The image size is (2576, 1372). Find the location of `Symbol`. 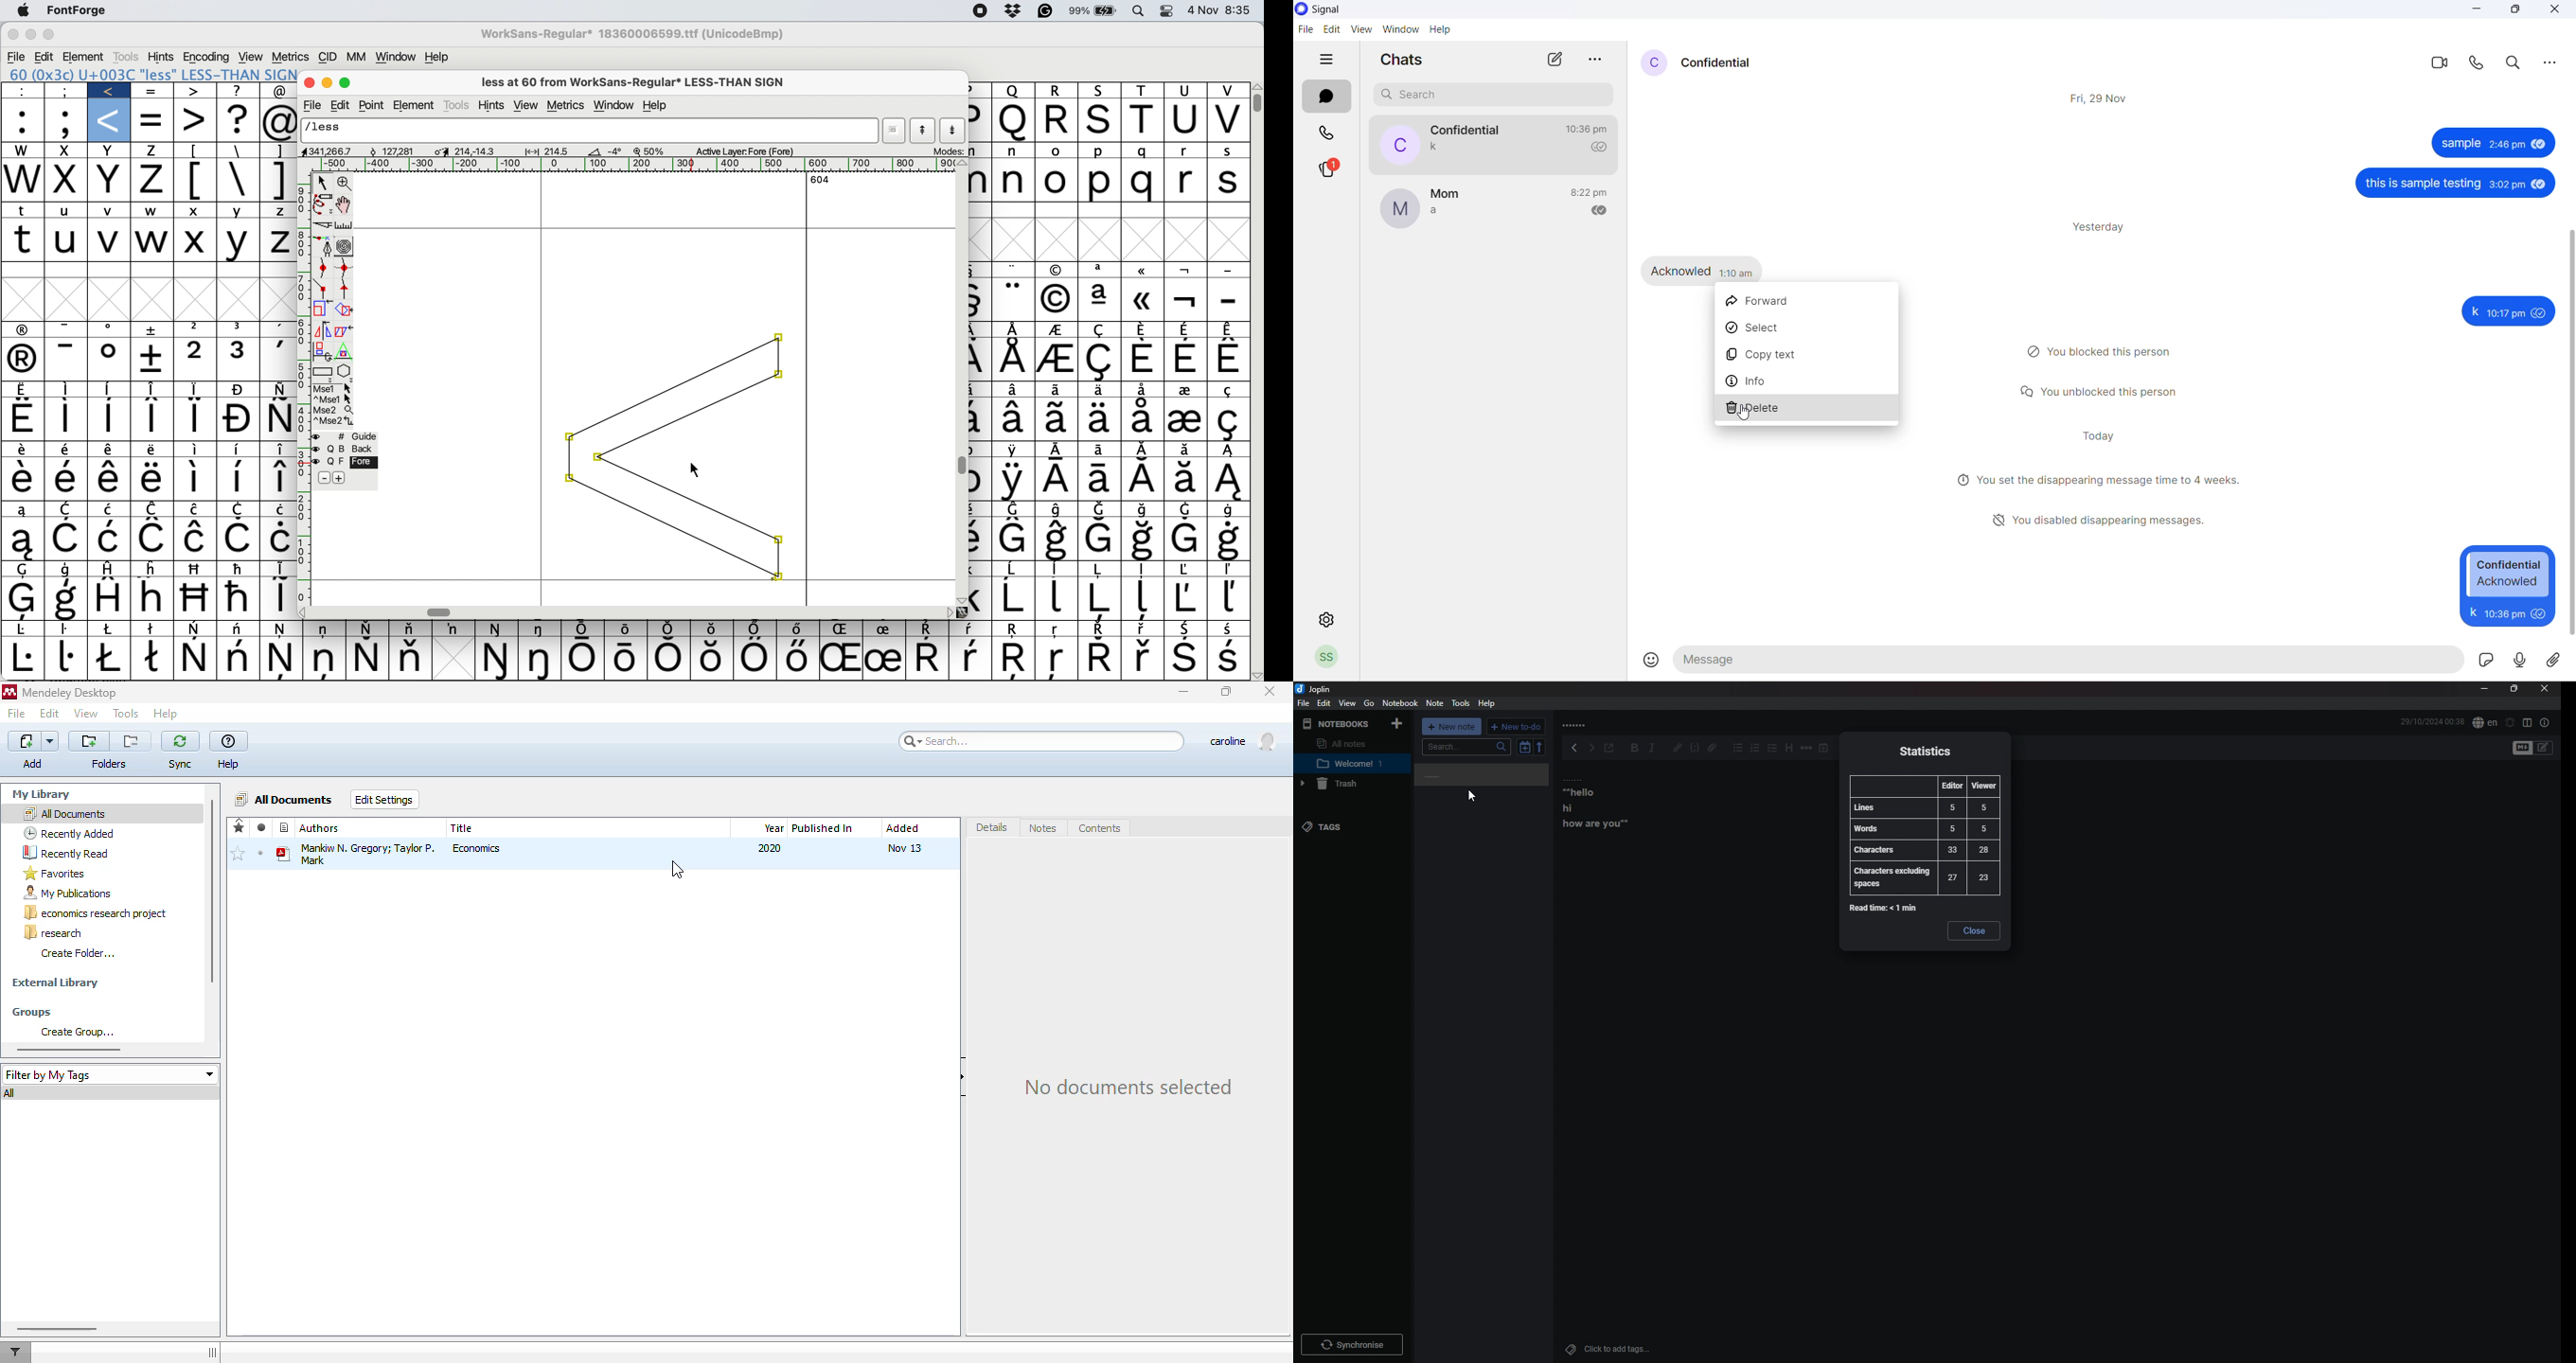

Symbol is located at coordinates (408, 658).